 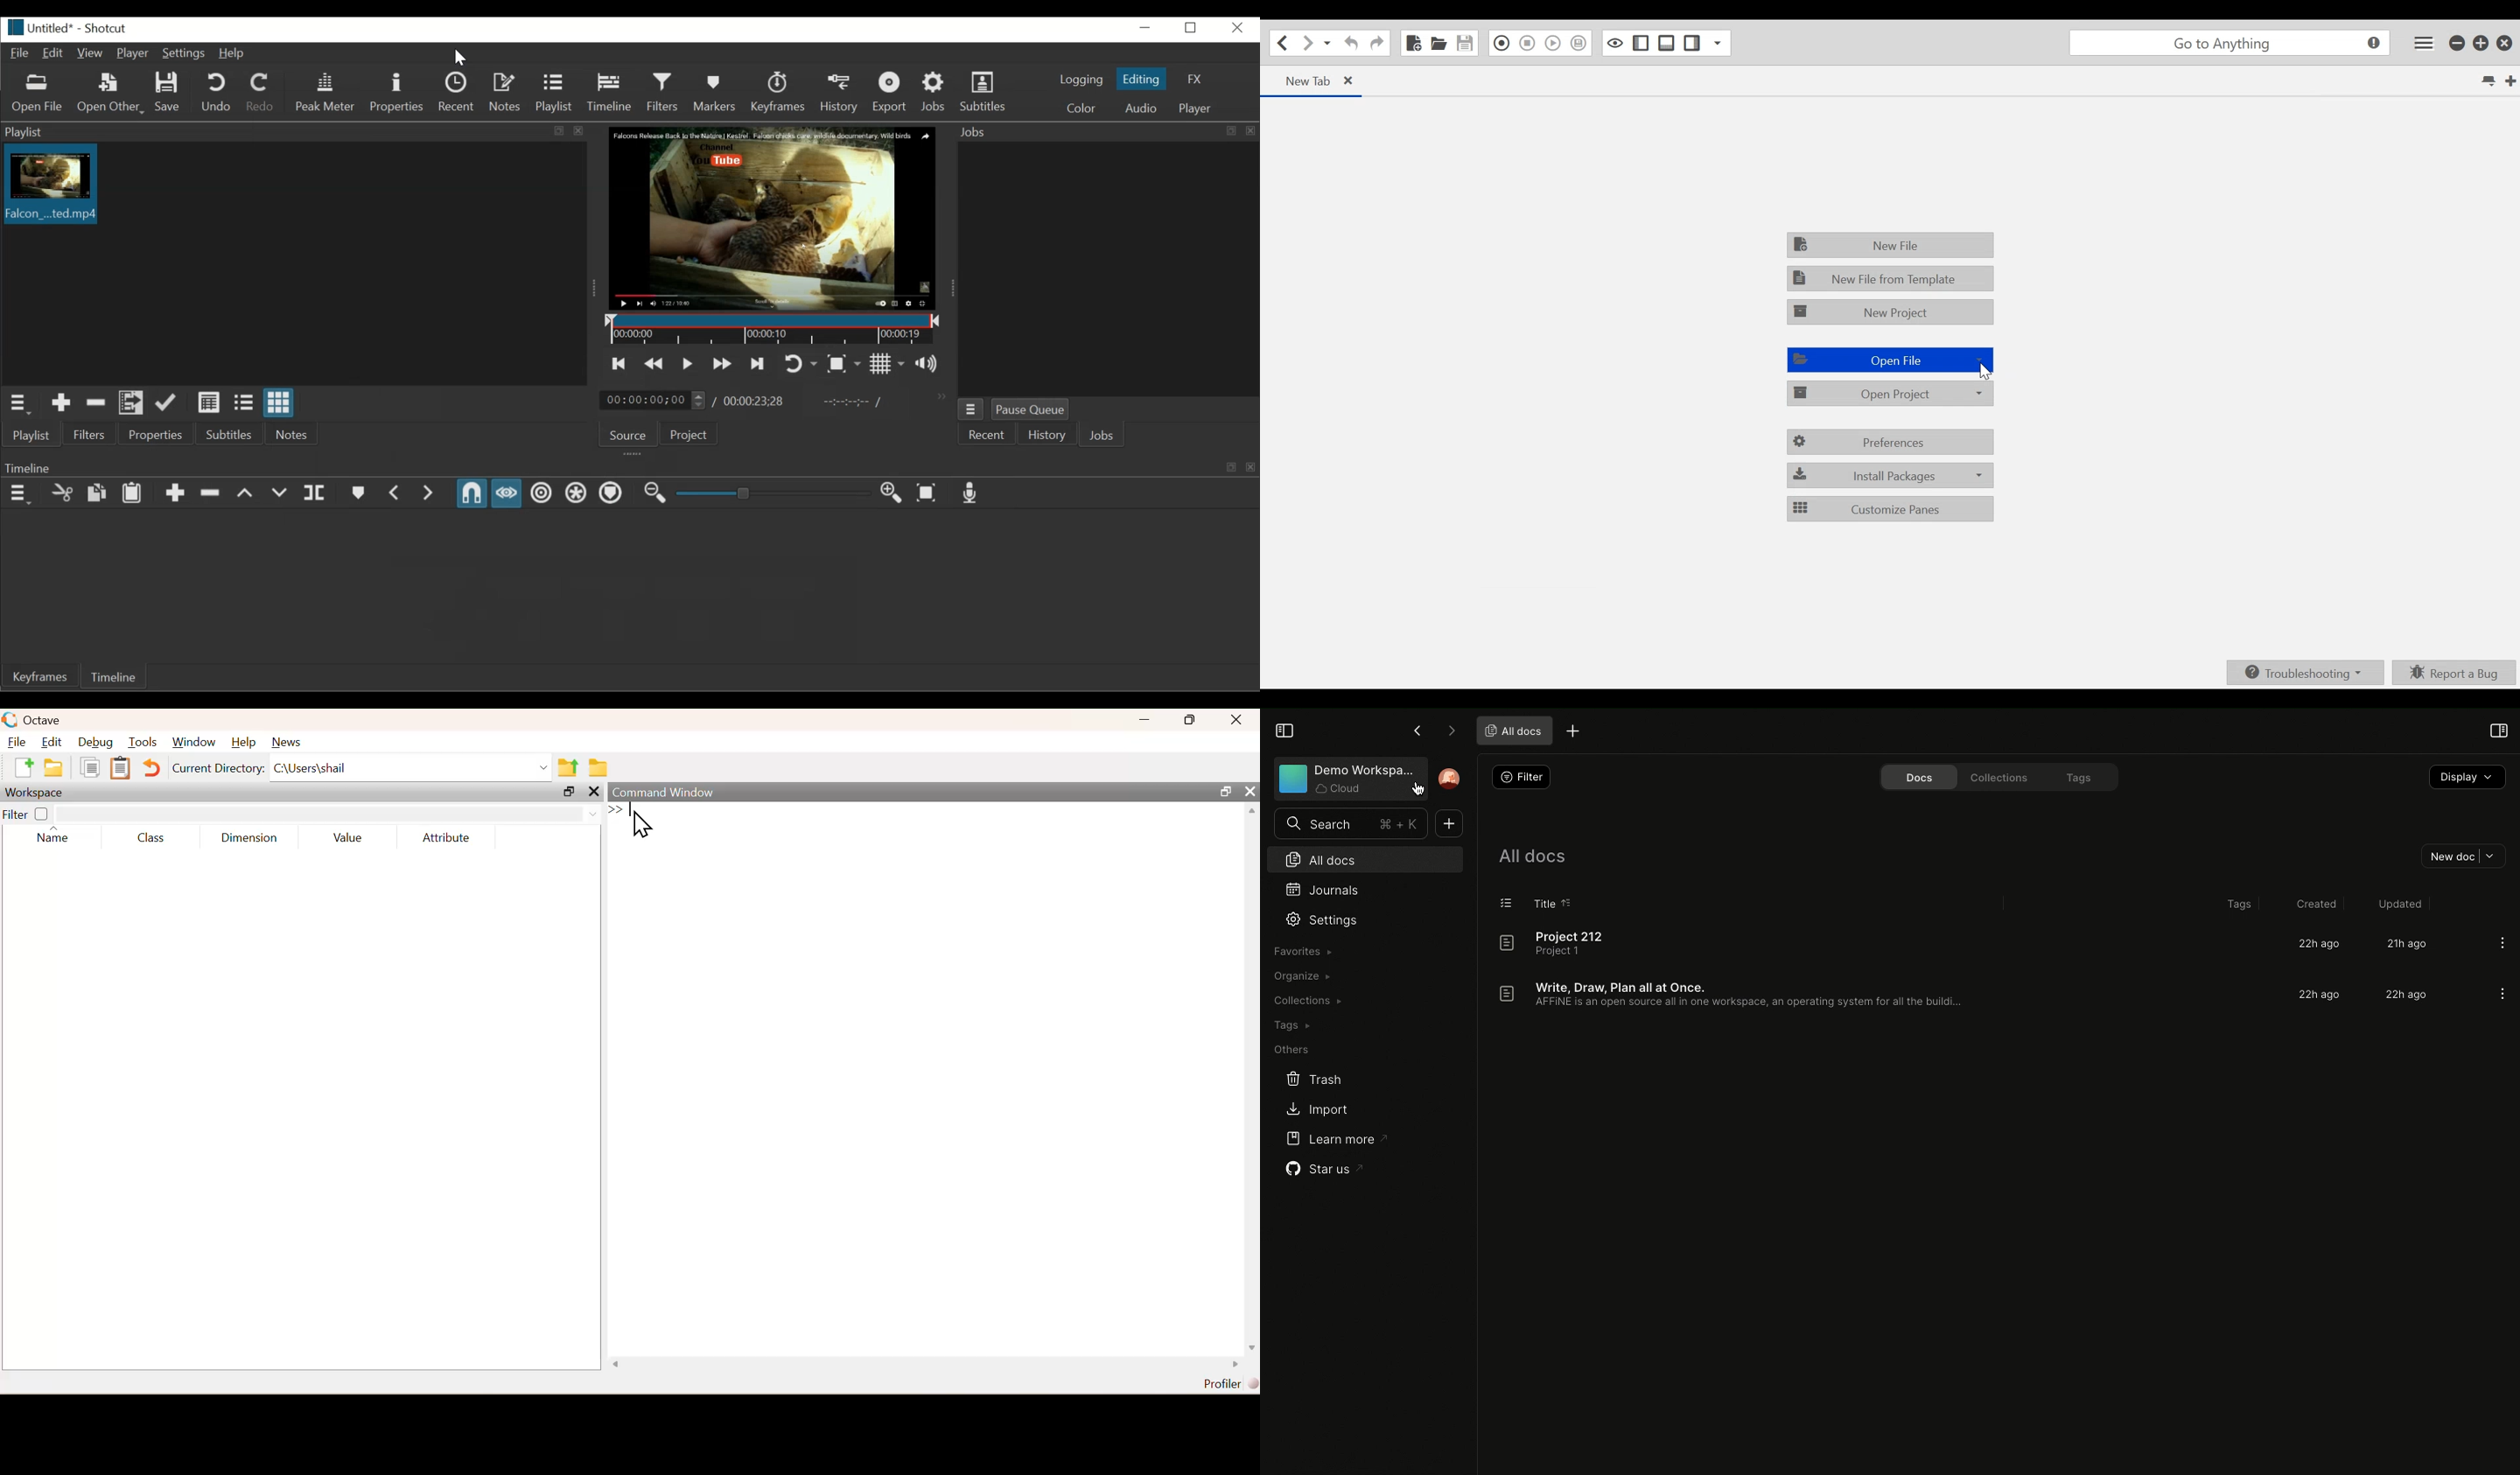 I want to click on Up, so click(x=1252, y=812).